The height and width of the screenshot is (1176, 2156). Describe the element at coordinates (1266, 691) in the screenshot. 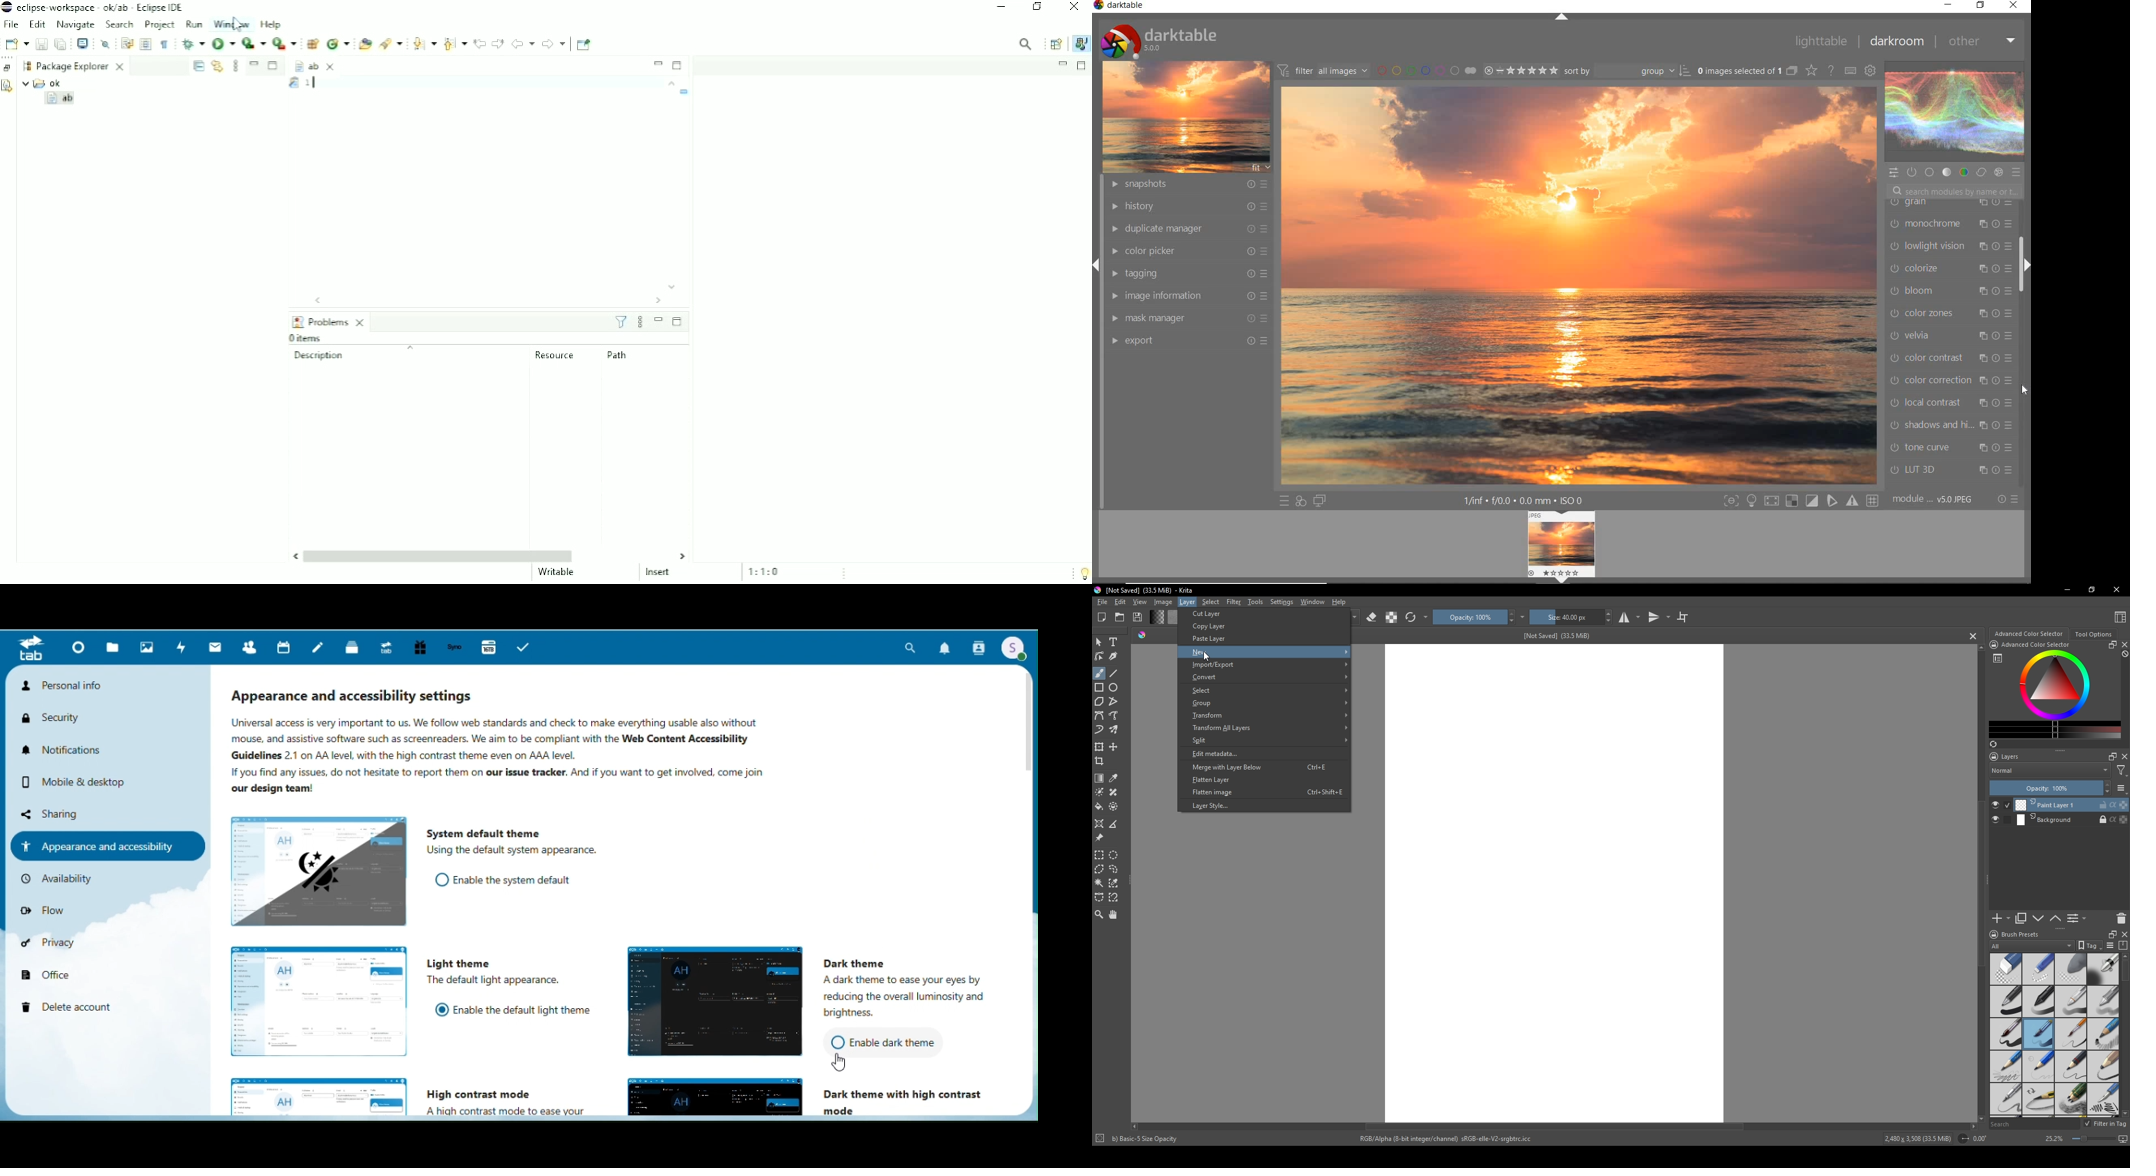

I see `Select` at that location.